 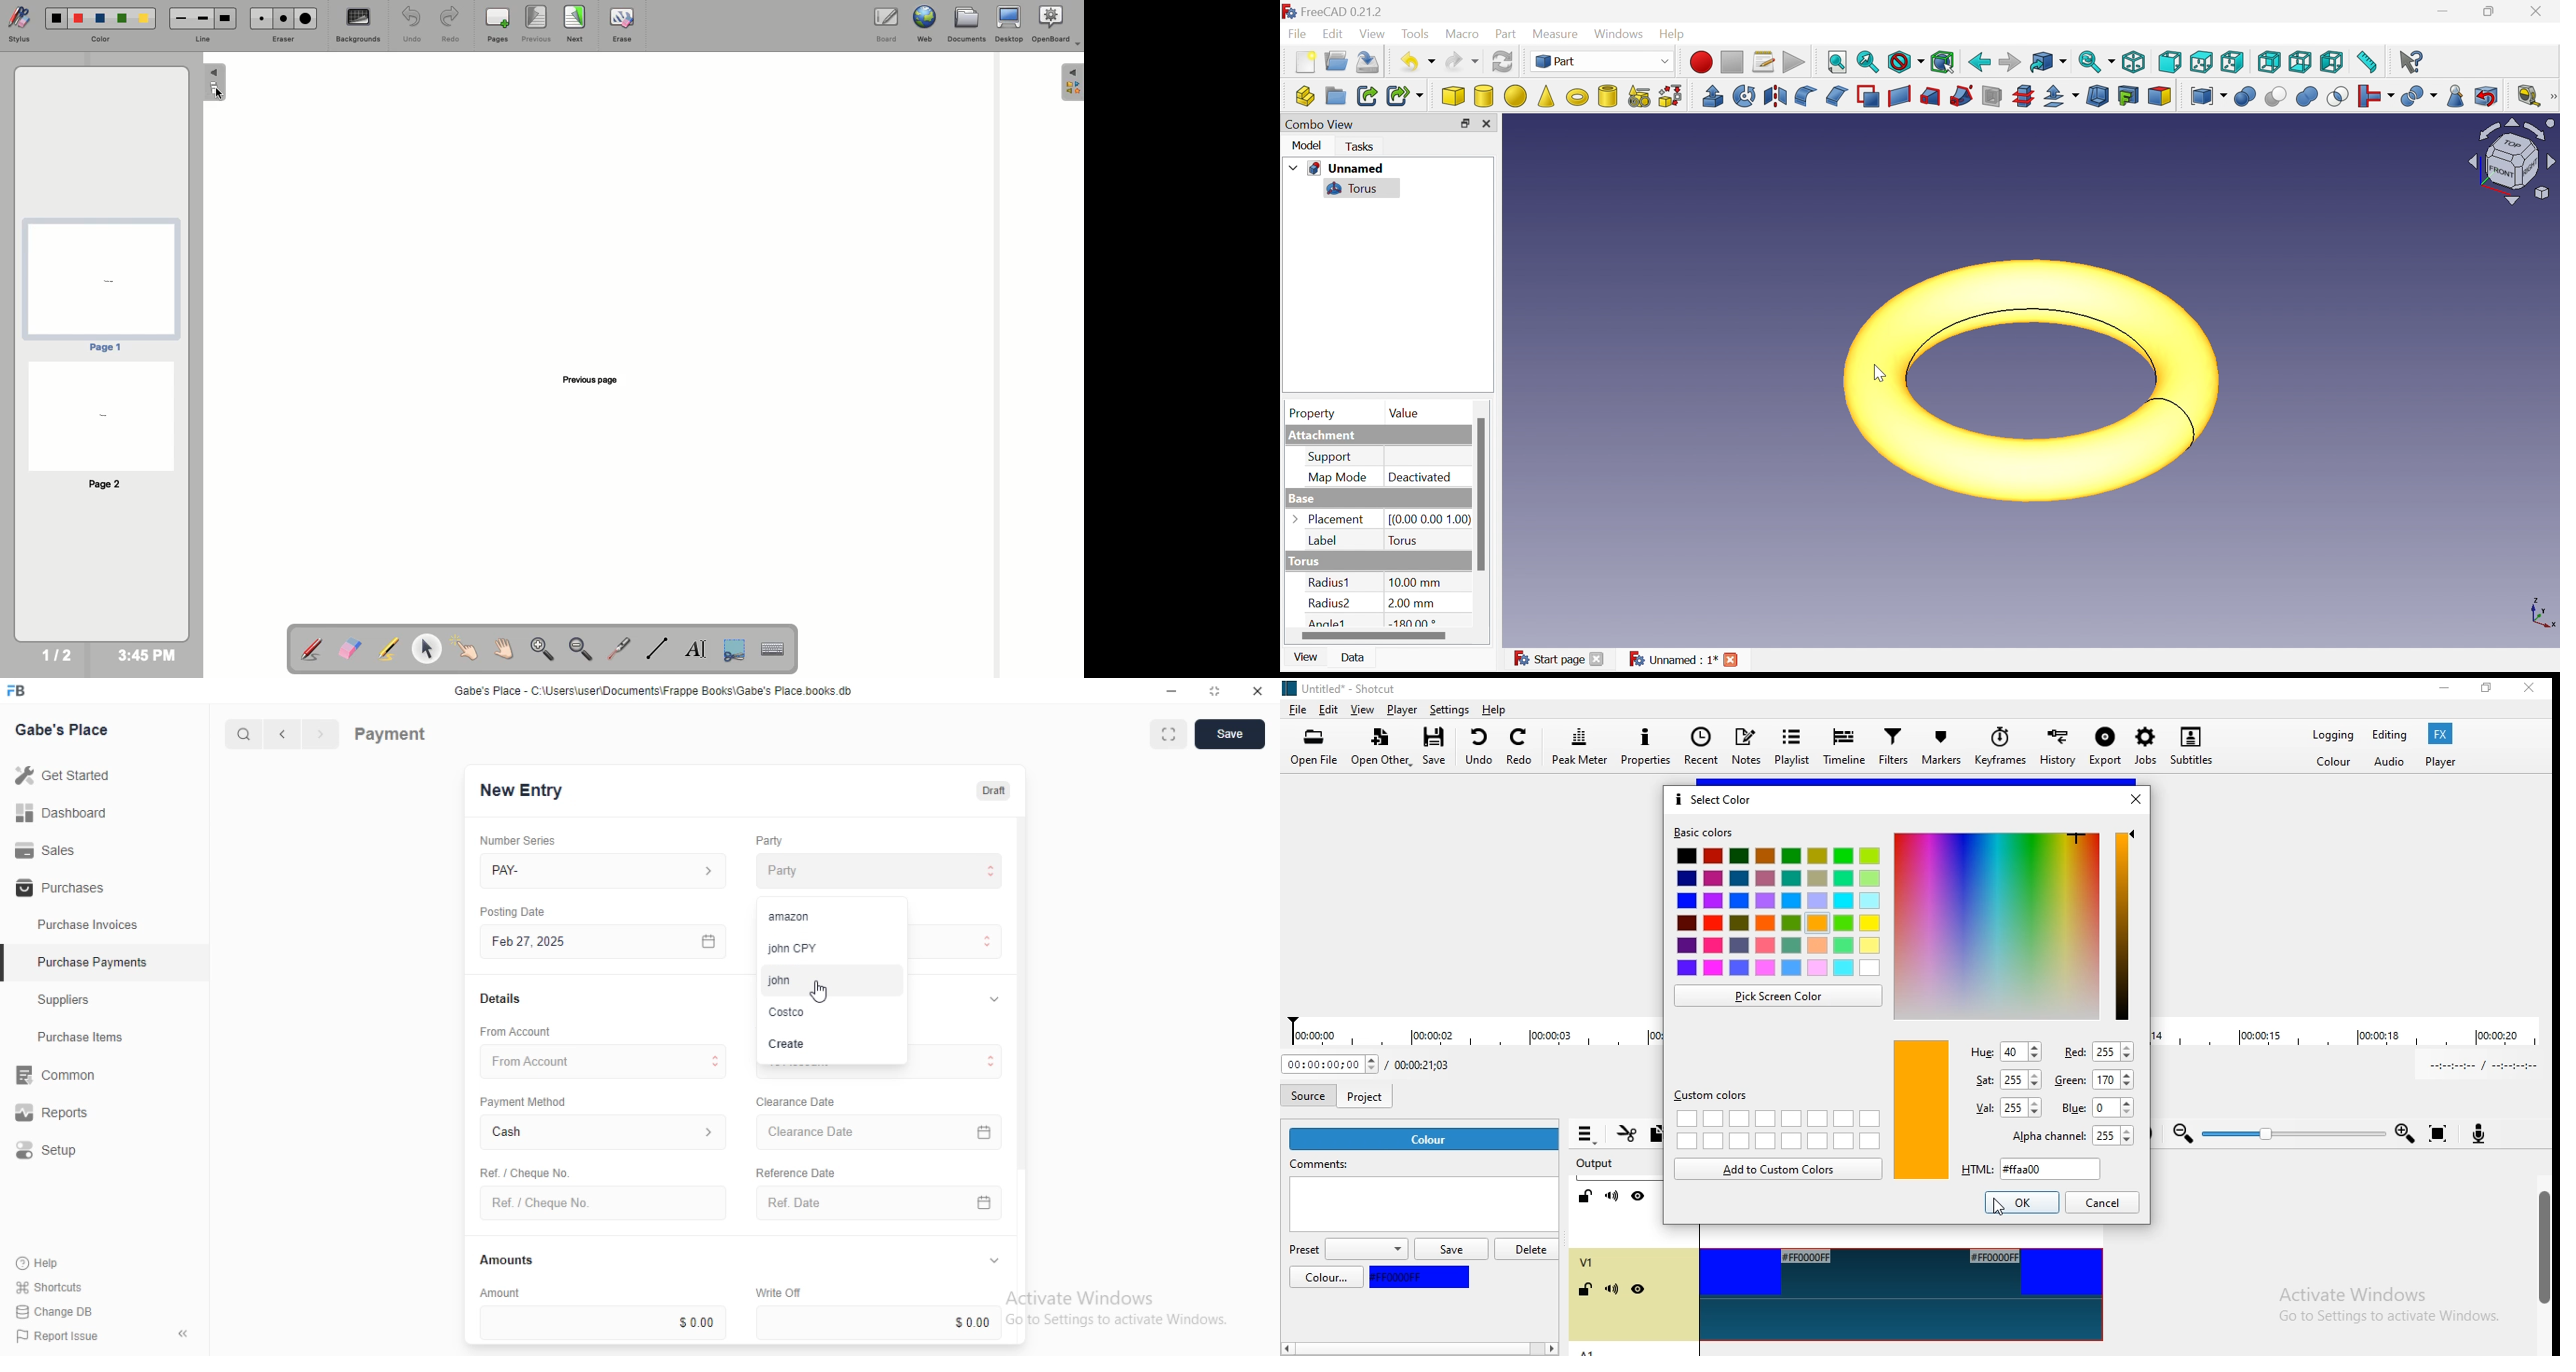 What do you see at coordinates (993, 1261) in the screenshot?
I see `expand/collapse` at bounding box center [993, 1261].